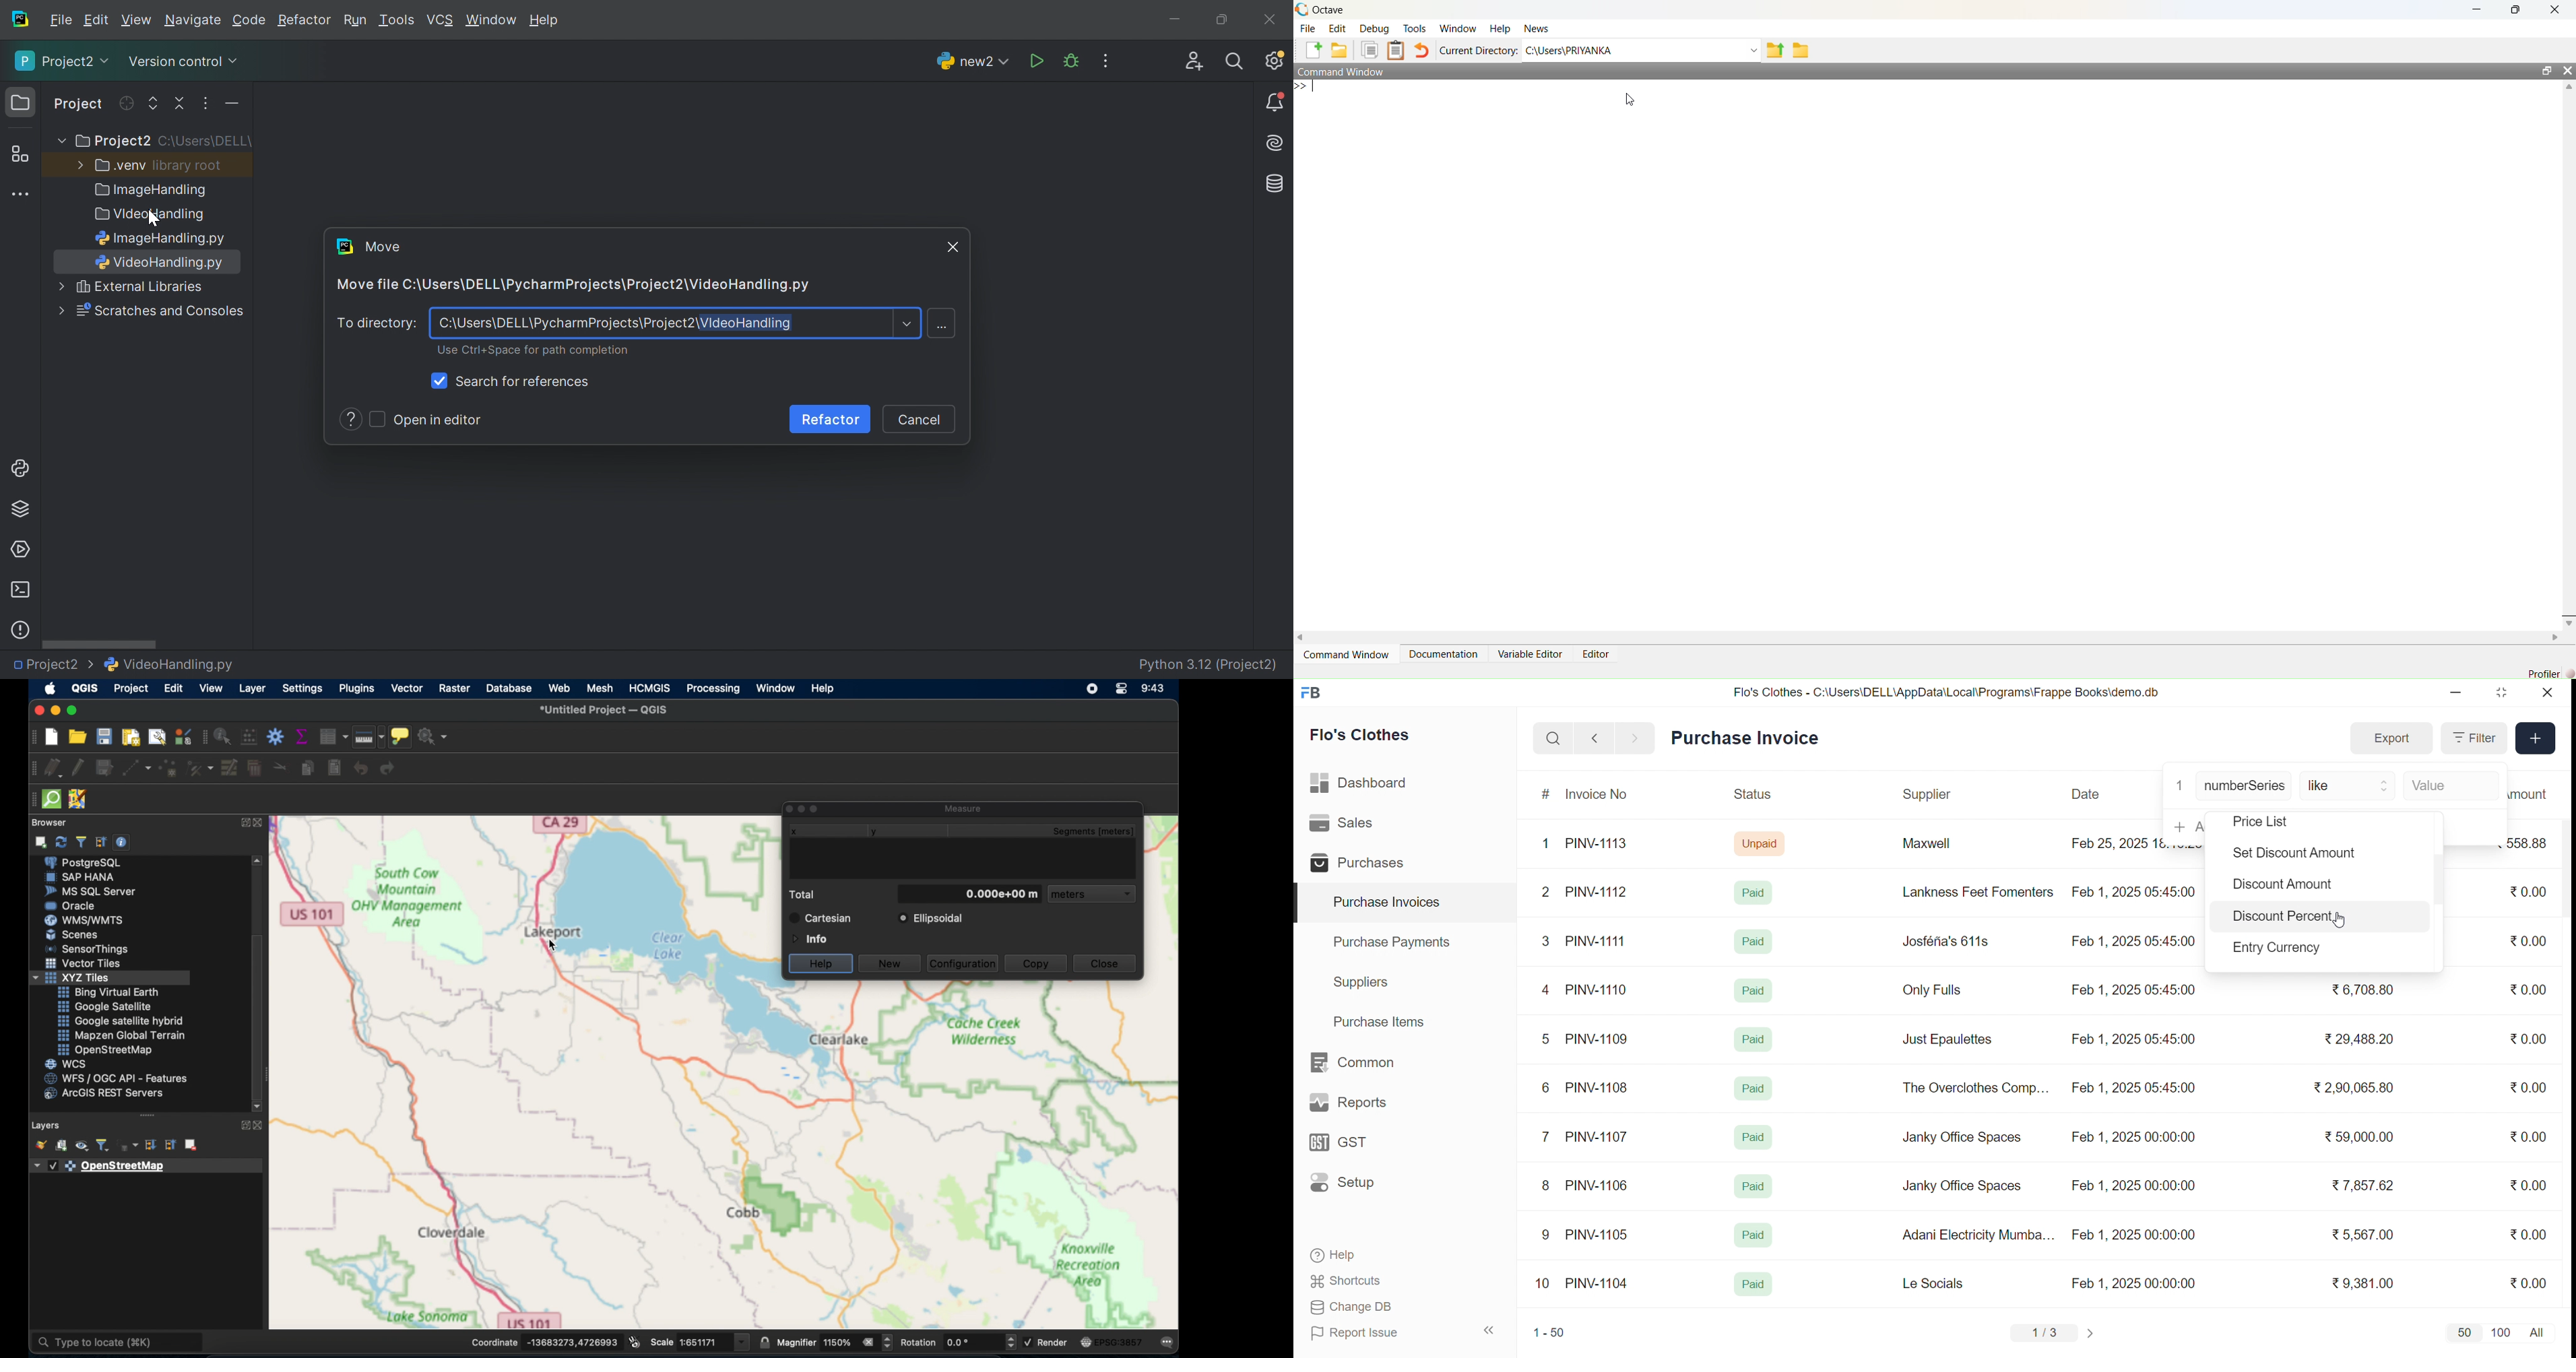 This screenshot has height=1372, width=2576. What do you see at coordinates (1339, 50) in the screenshot?
I see `Open an existing file in editor` at bounding box center [1339, 50].